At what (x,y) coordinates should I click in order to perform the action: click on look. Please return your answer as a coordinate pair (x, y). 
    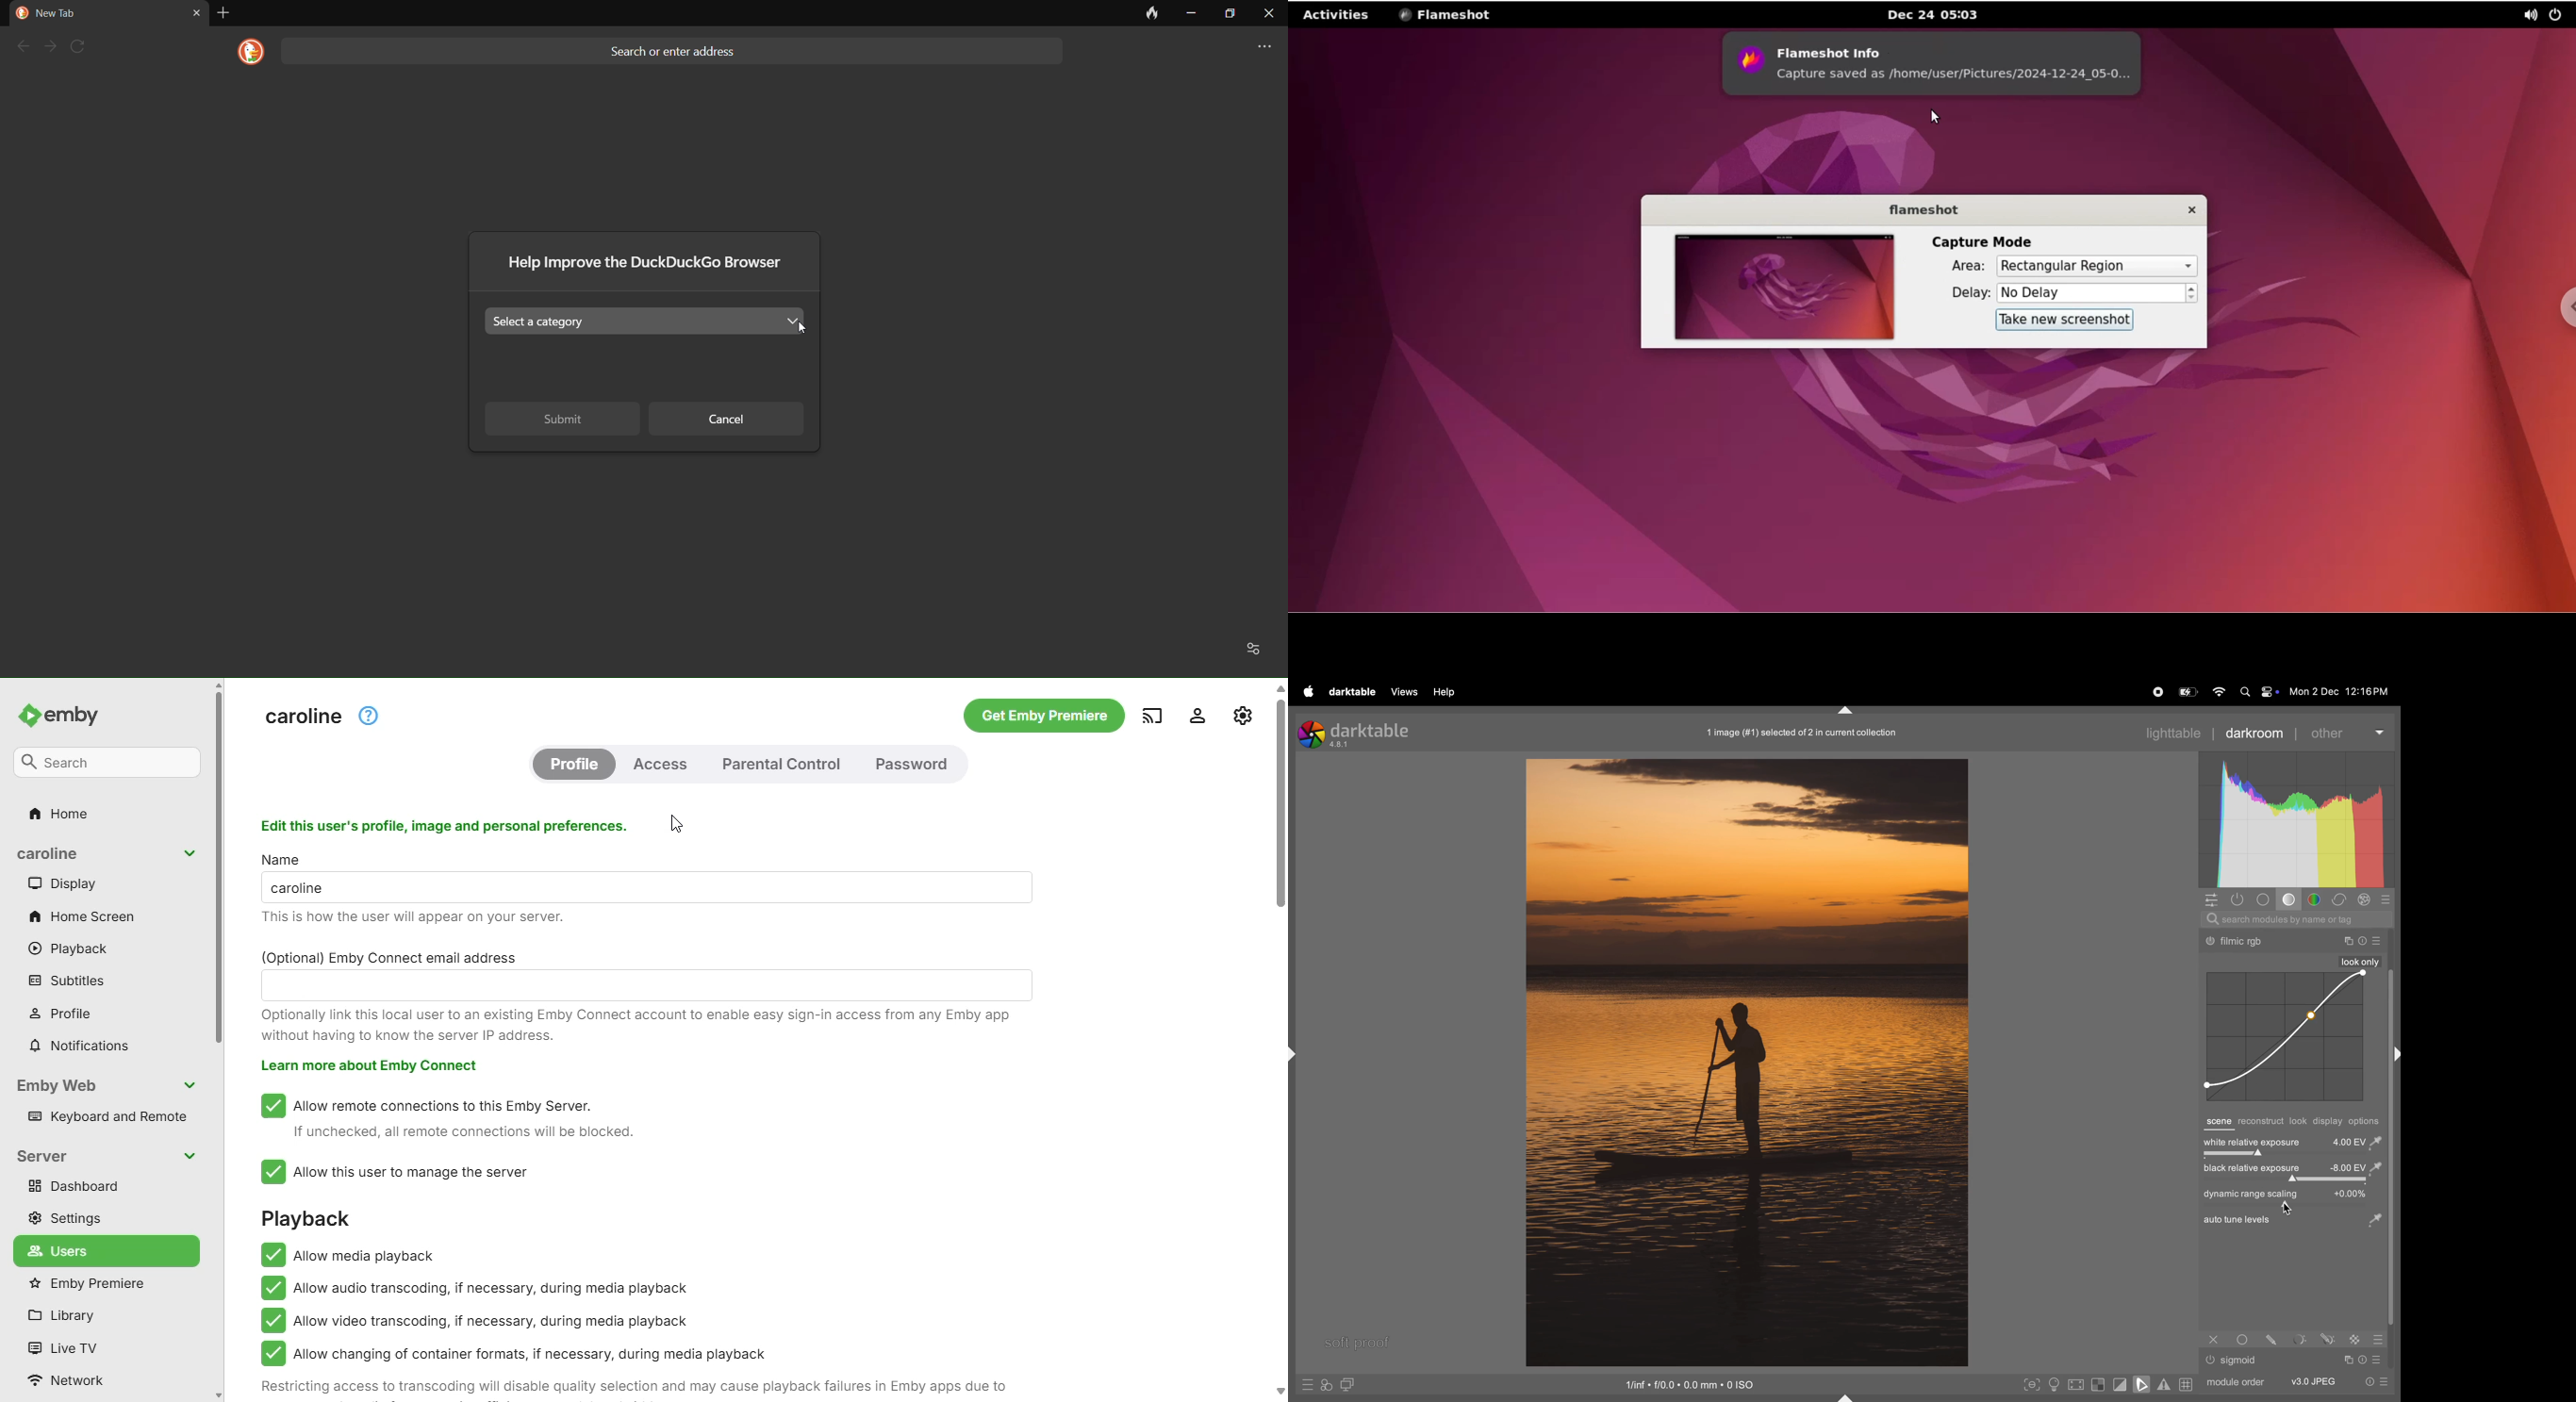
    Looking at the image, I should click on (2300, 1121).